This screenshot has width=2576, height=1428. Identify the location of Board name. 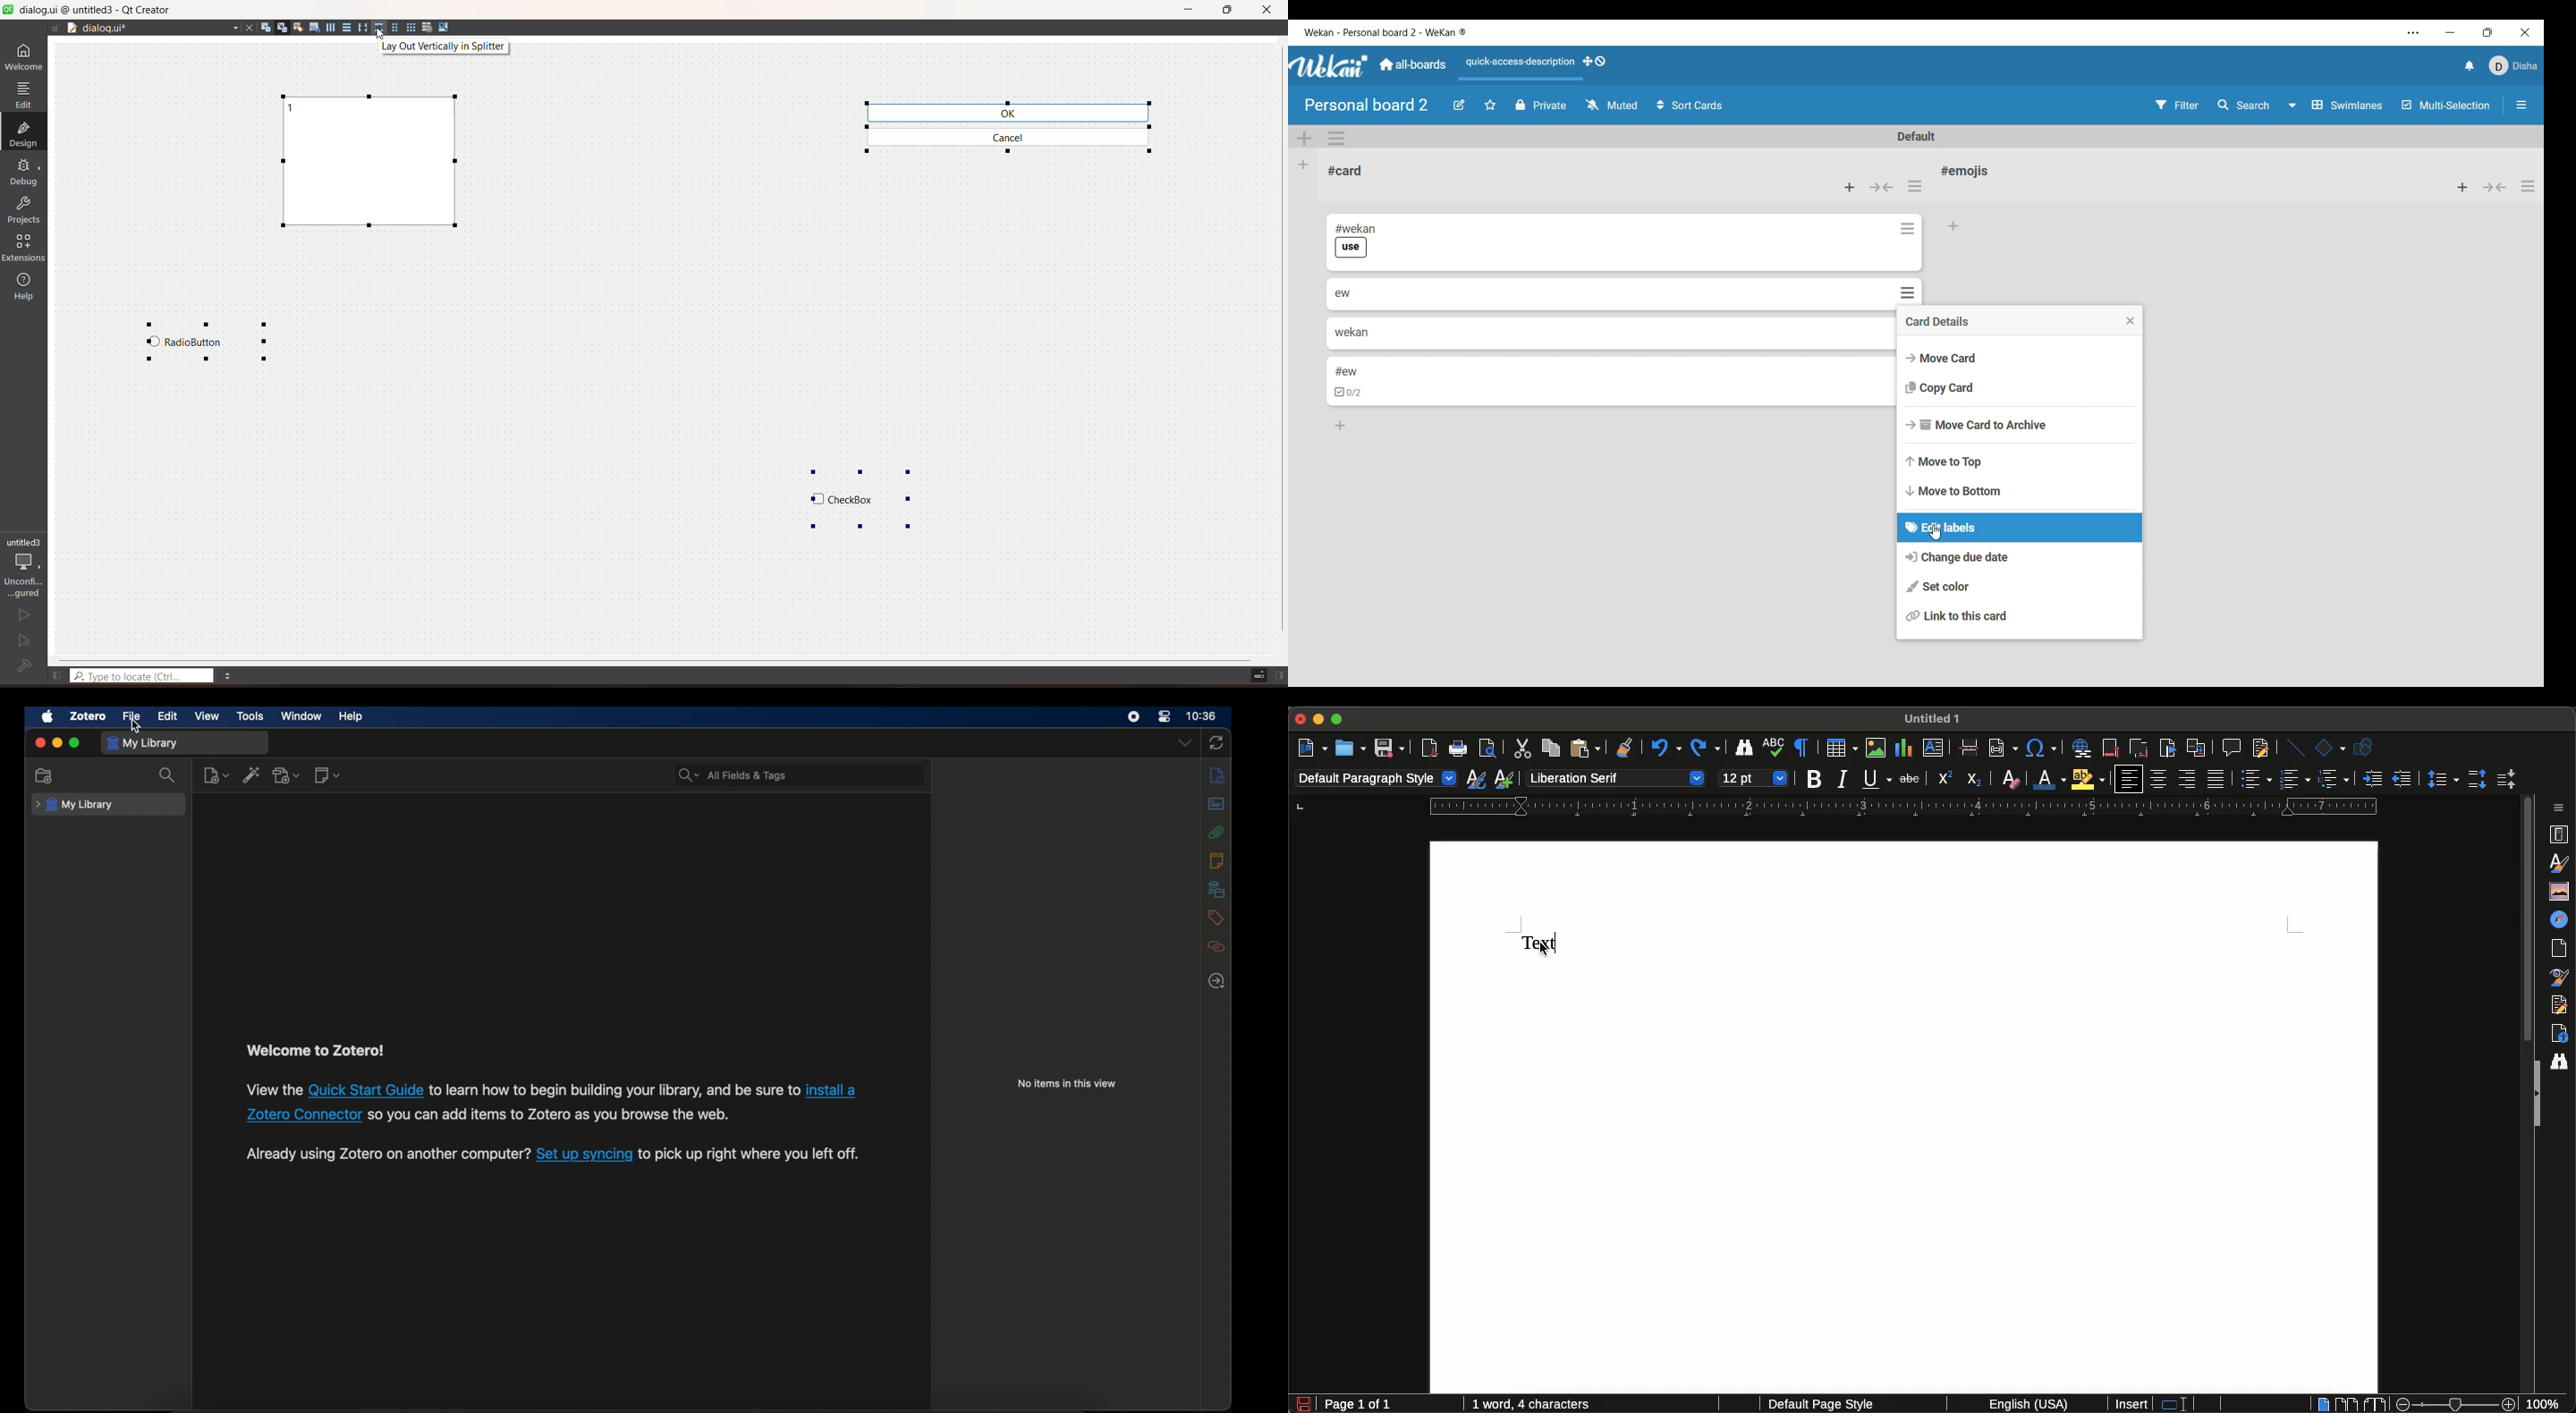
(1366, 105).